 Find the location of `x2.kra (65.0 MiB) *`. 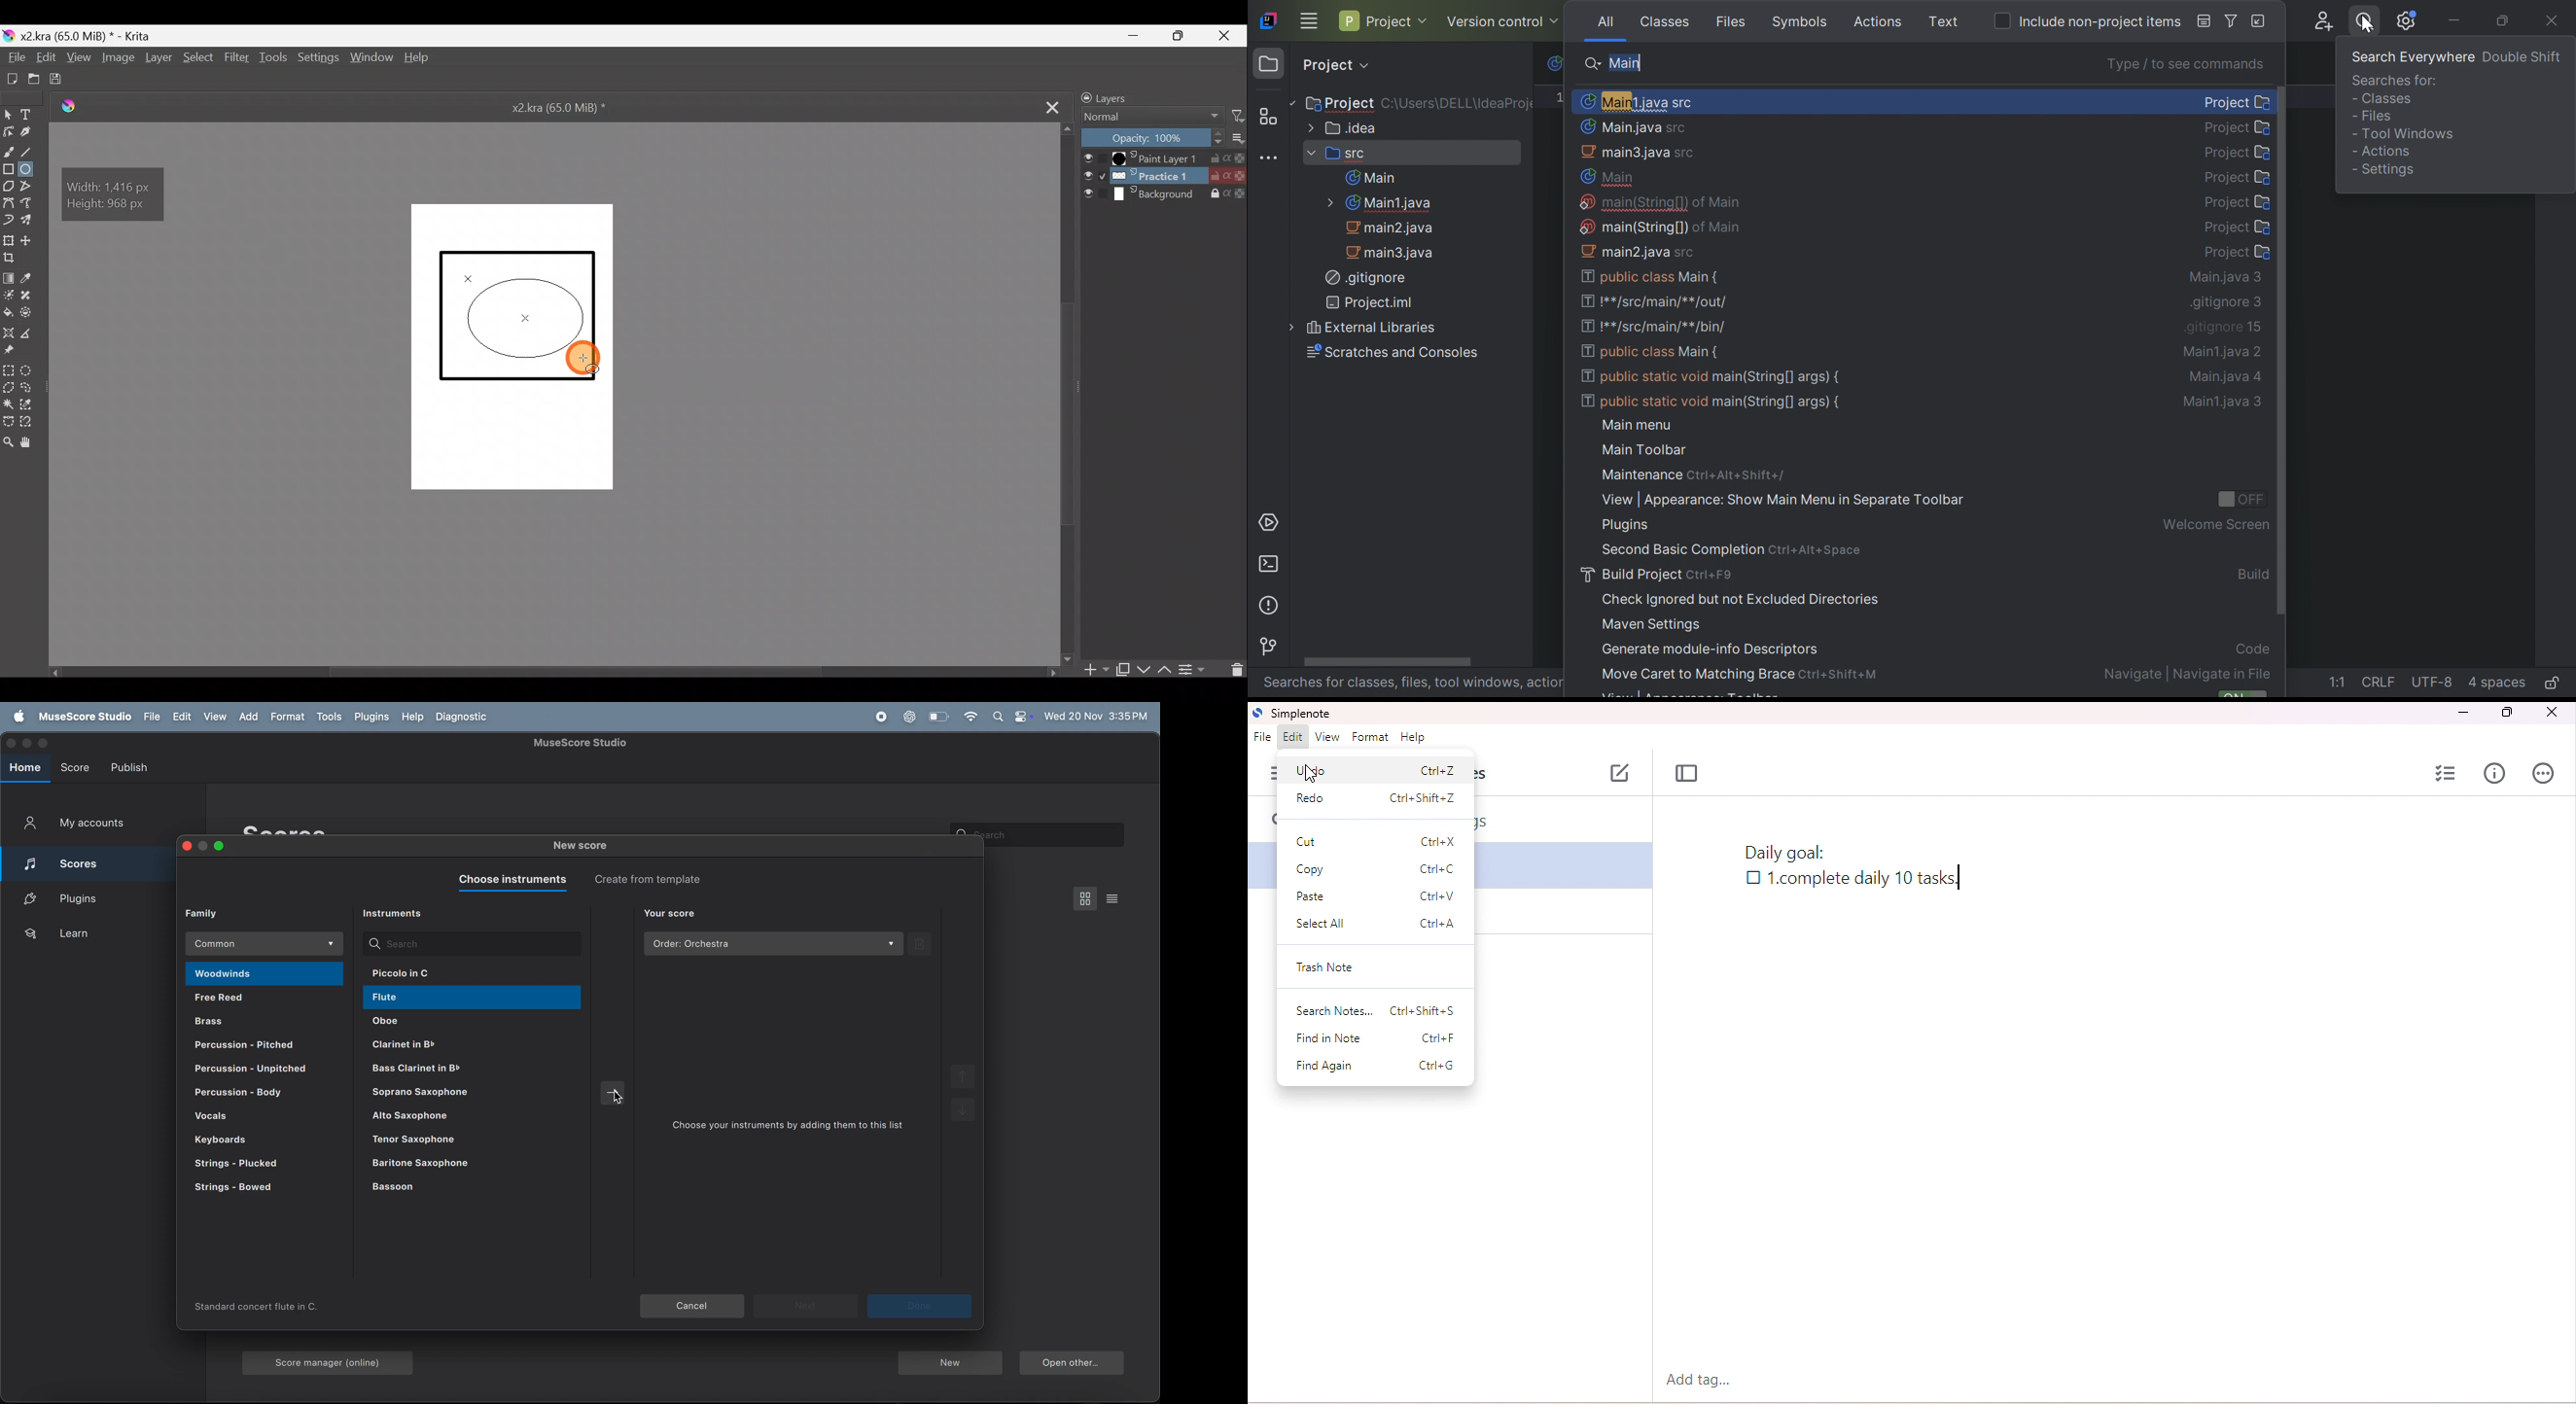

x2.kra (65.0 MiB) * is located at coordinates (562, 109).